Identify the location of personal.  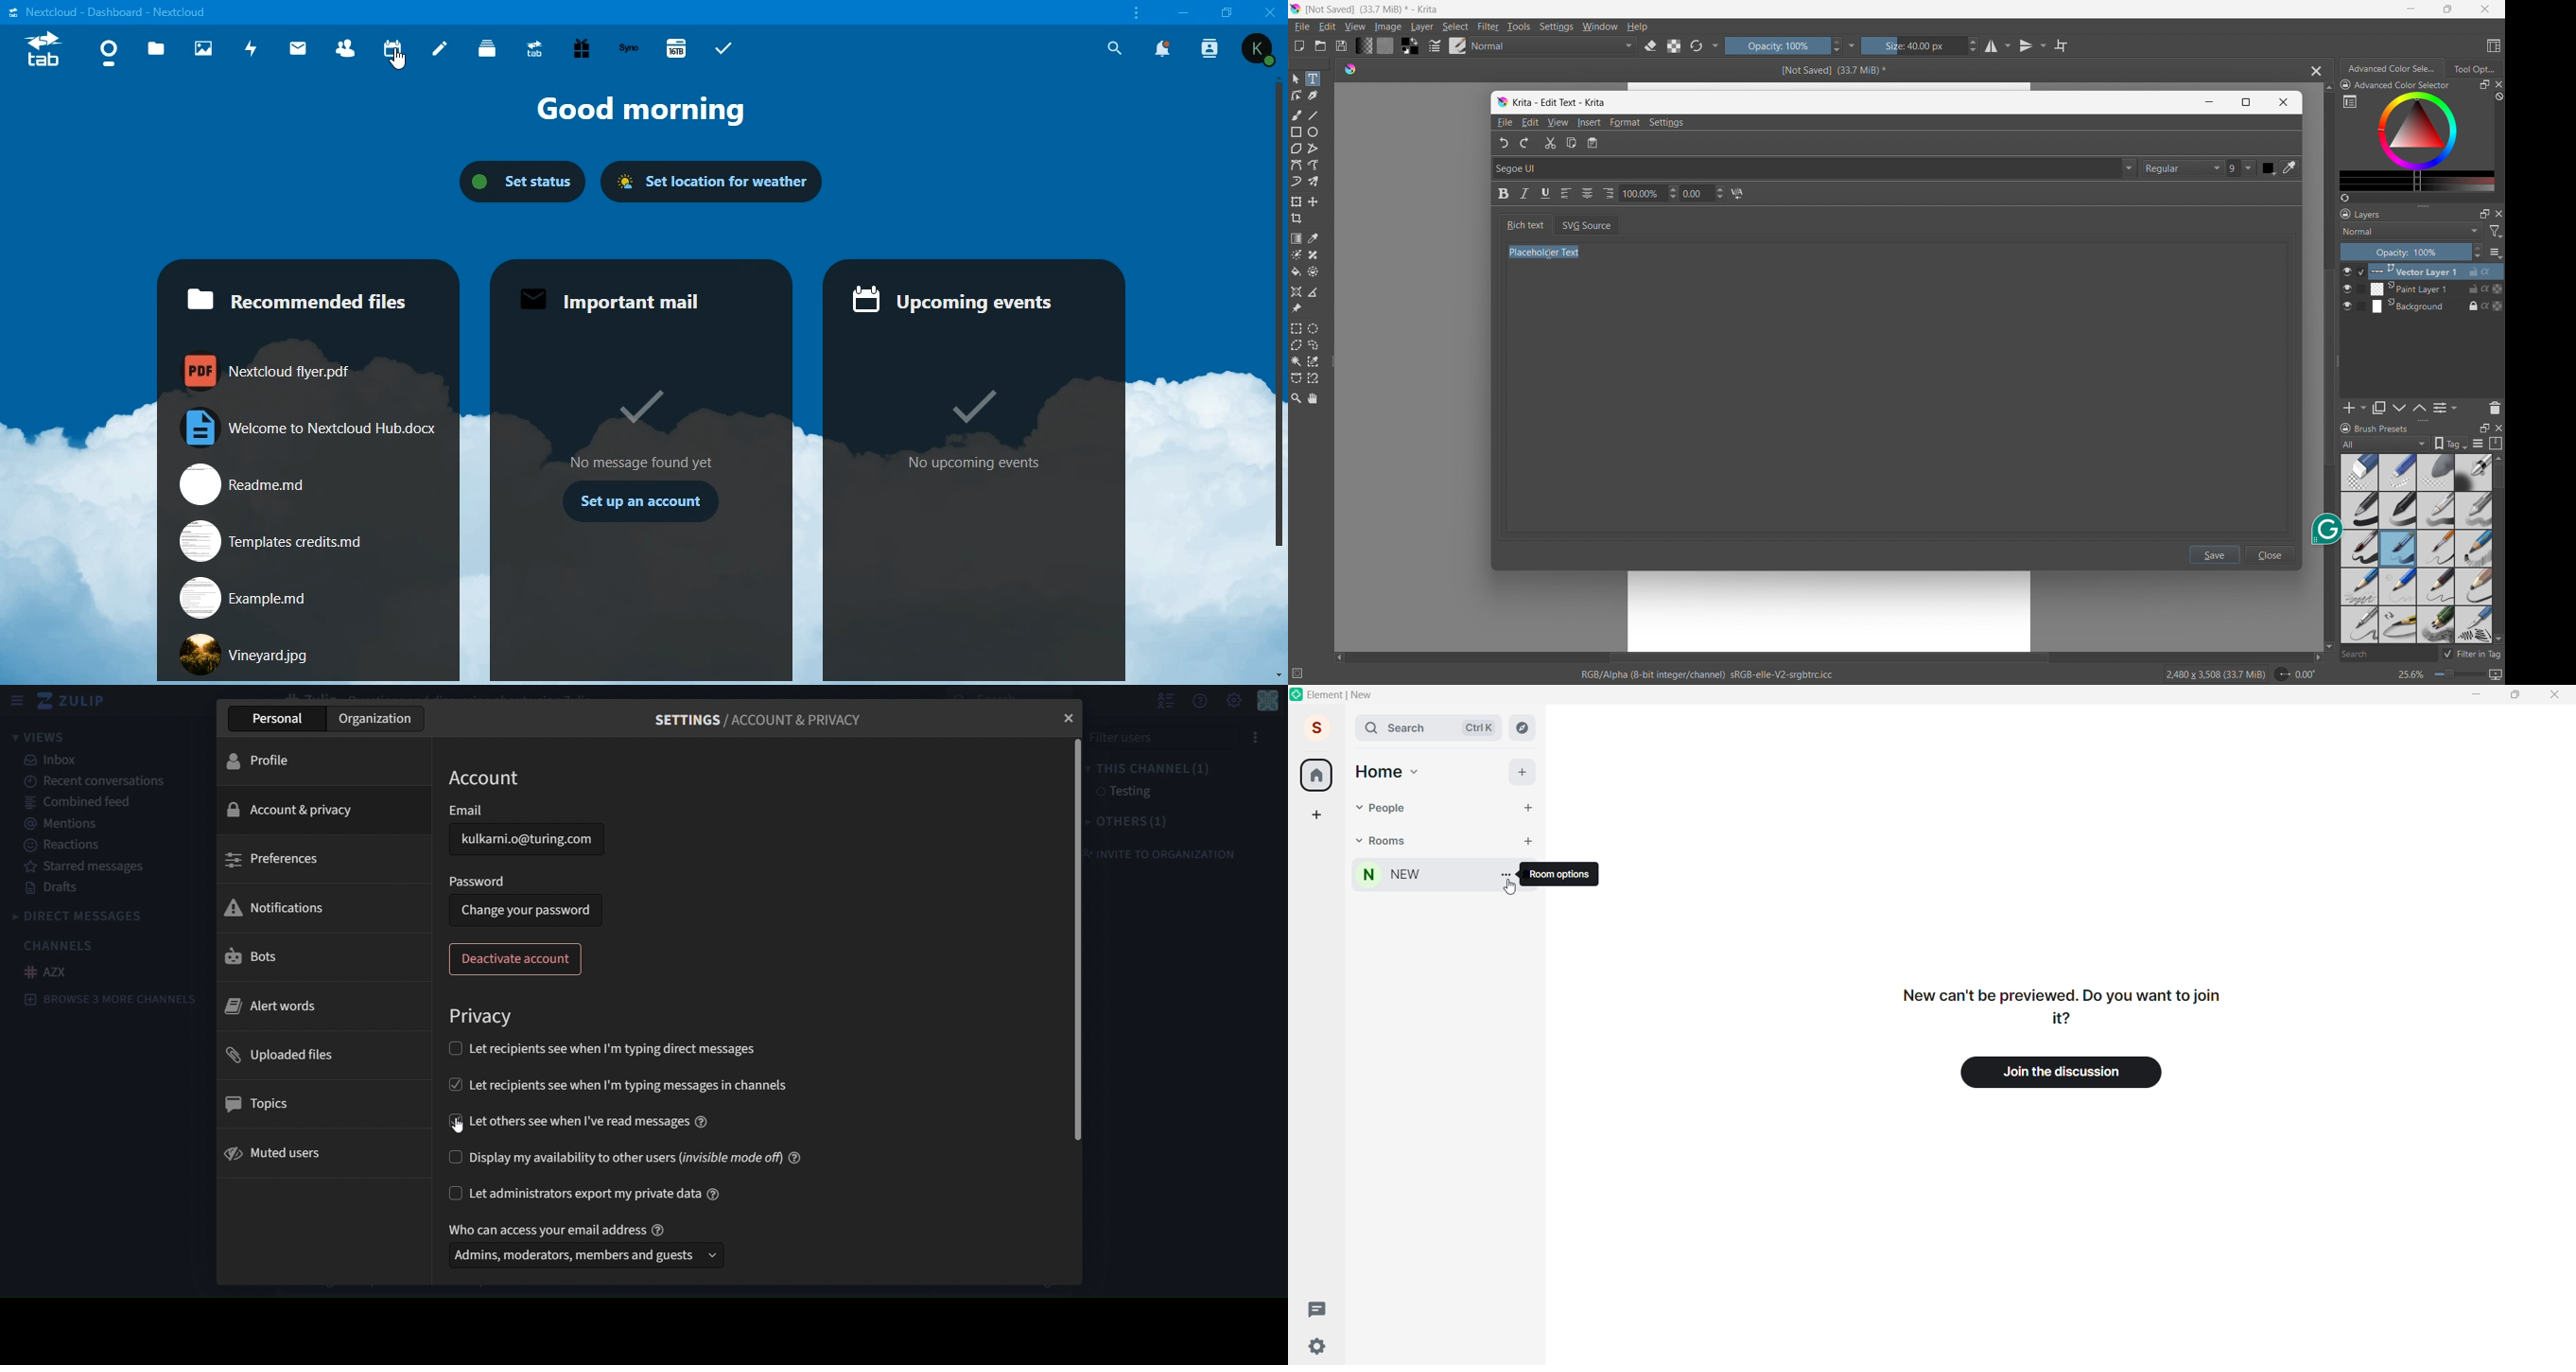
(276, 721).